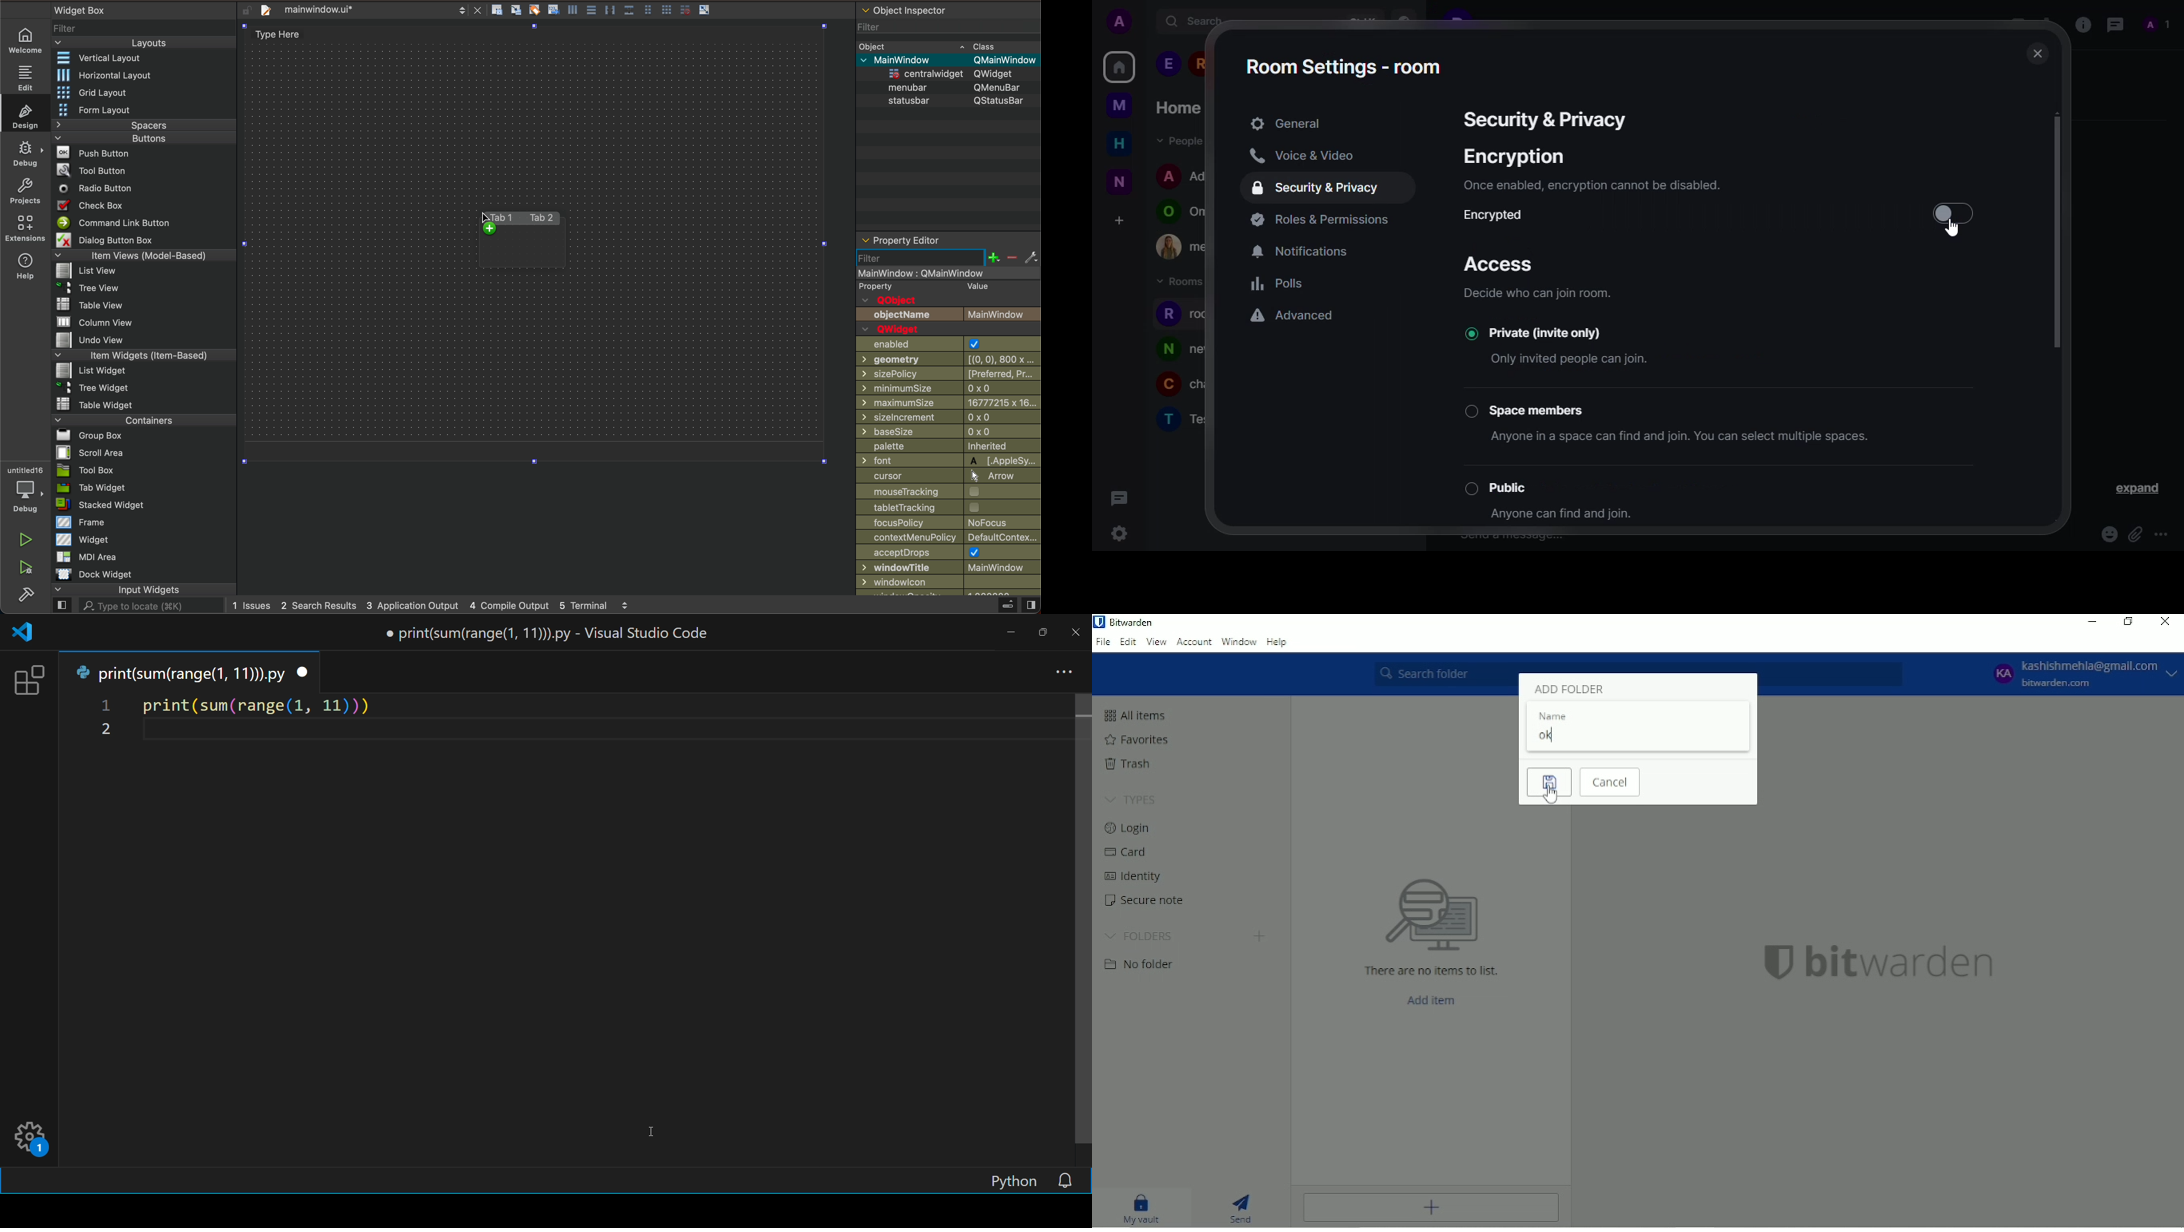 The height and width of the screenshot is (1232, 2184). Describe the element at coordinates (1548, 783) in the screenshot. I see `Save` at that location.